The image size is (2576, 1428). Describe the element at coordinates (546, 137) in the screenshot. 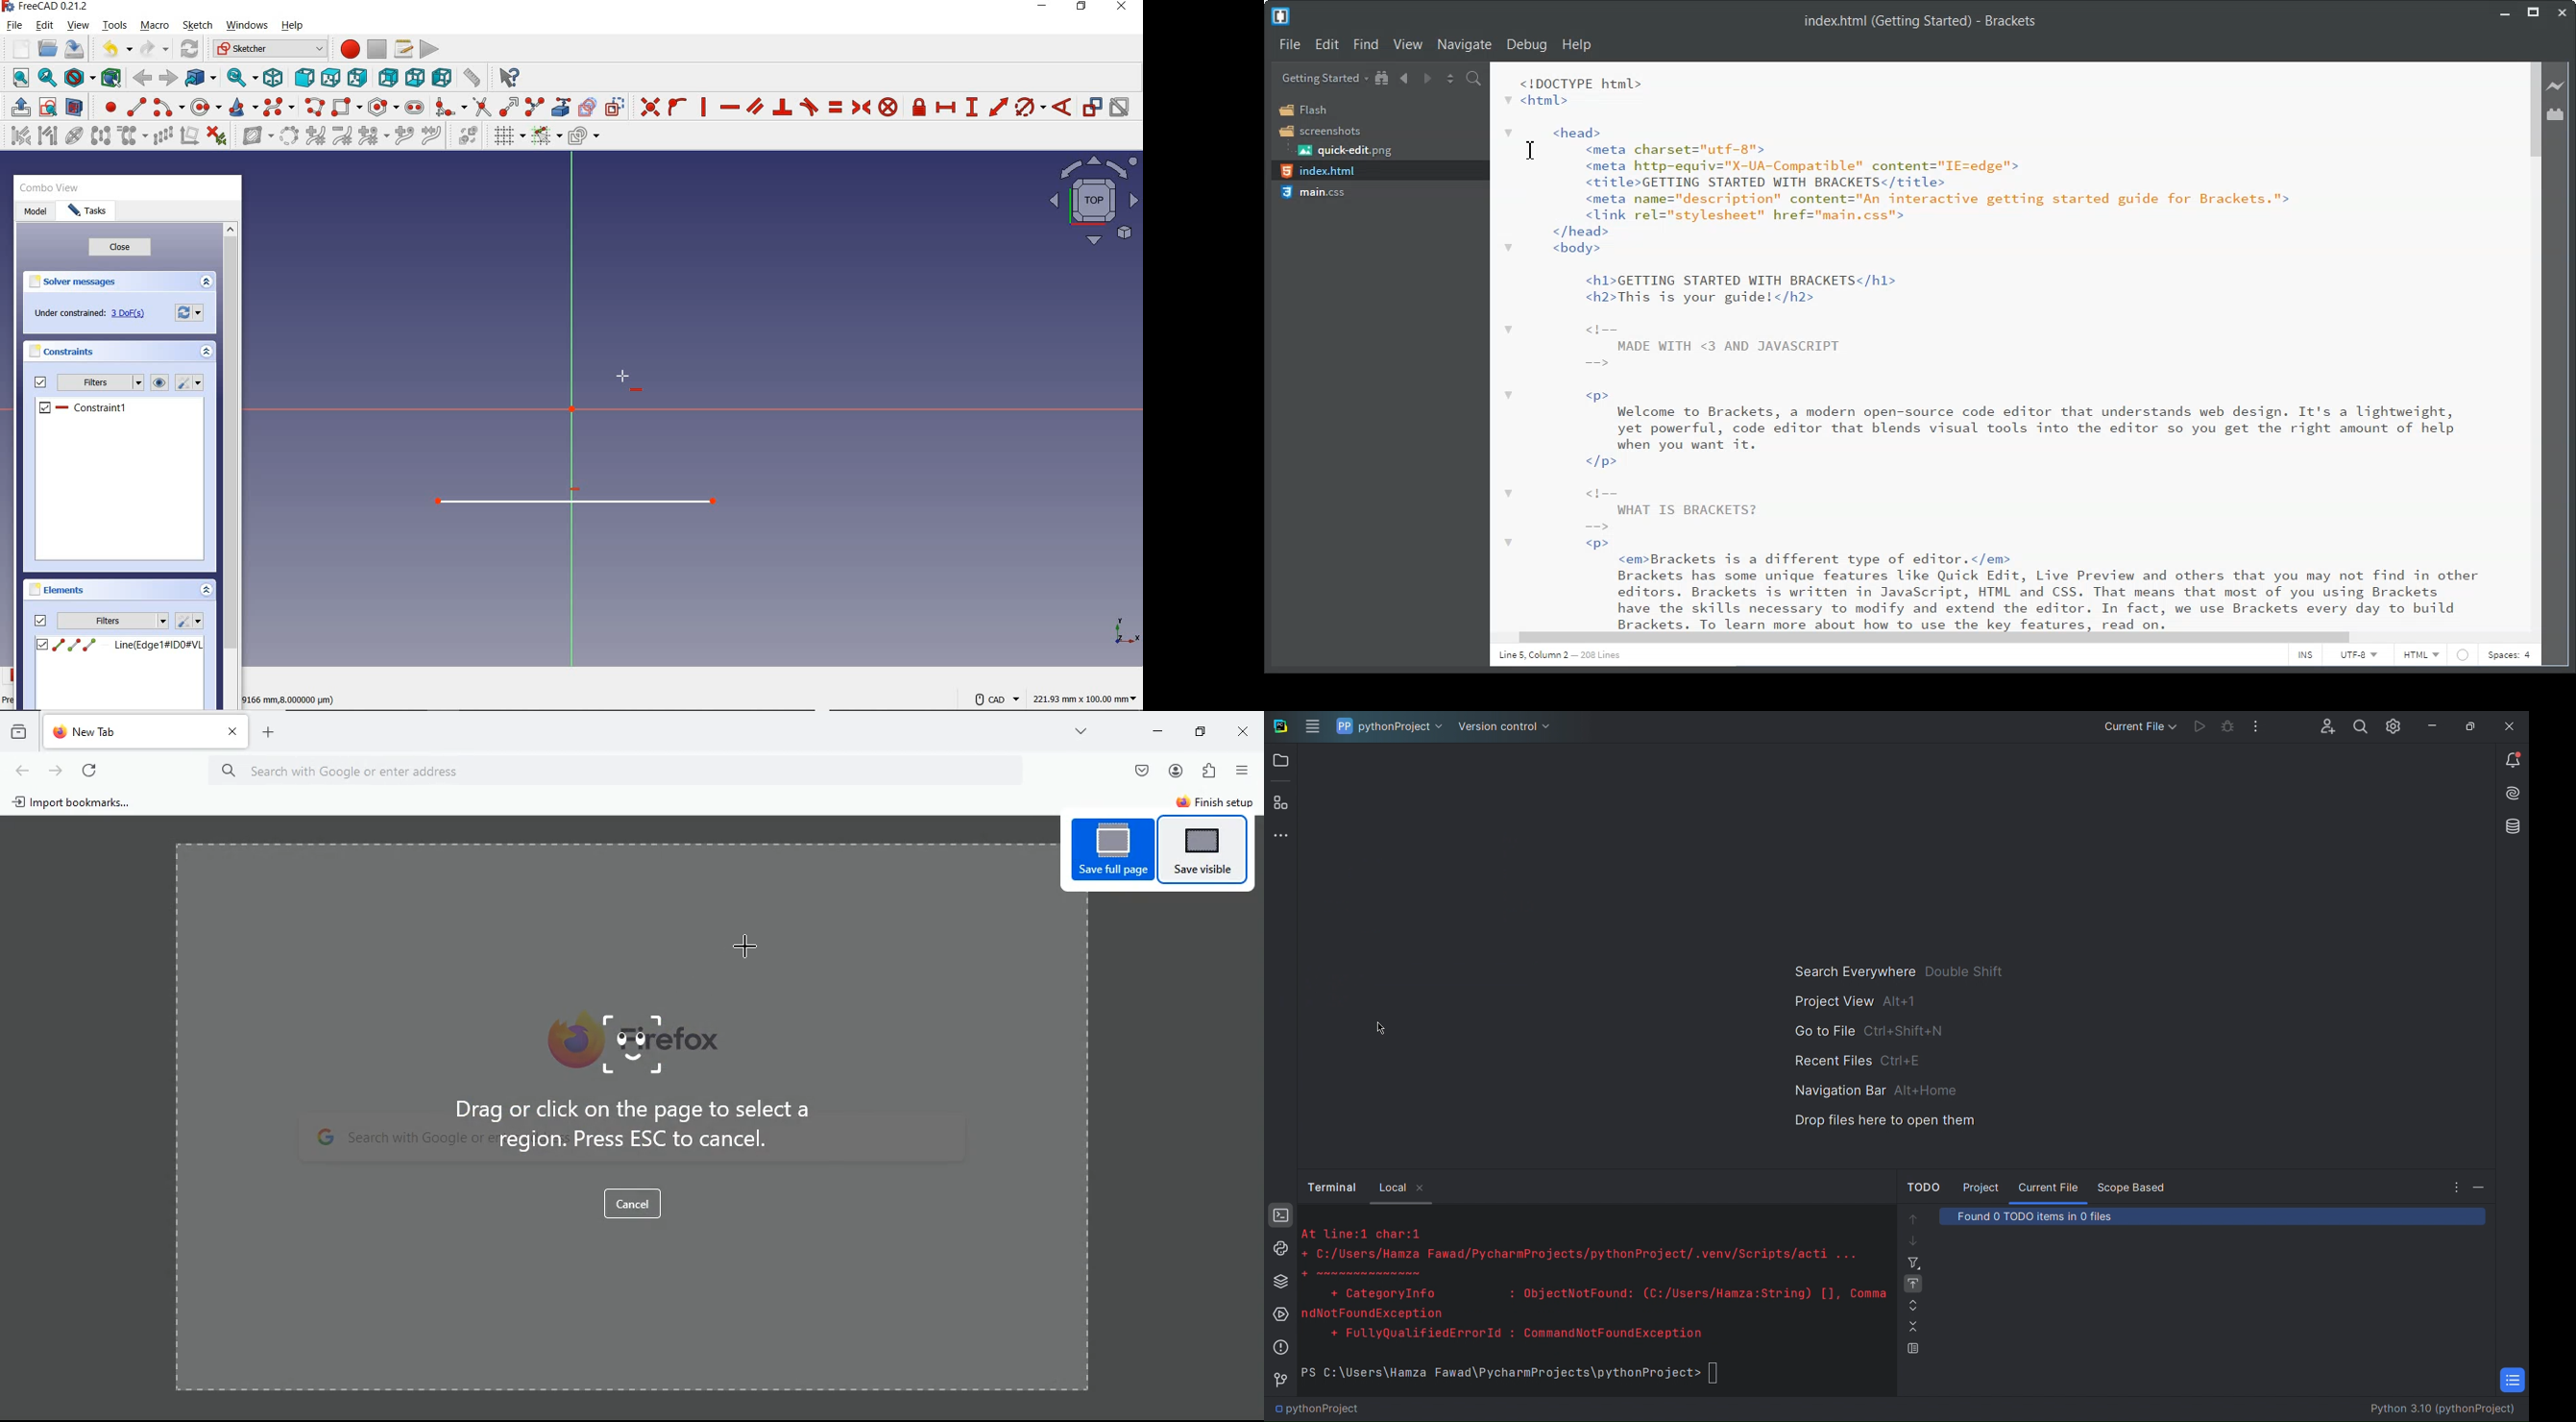

I see `TOGGLE SNAP` at that location.